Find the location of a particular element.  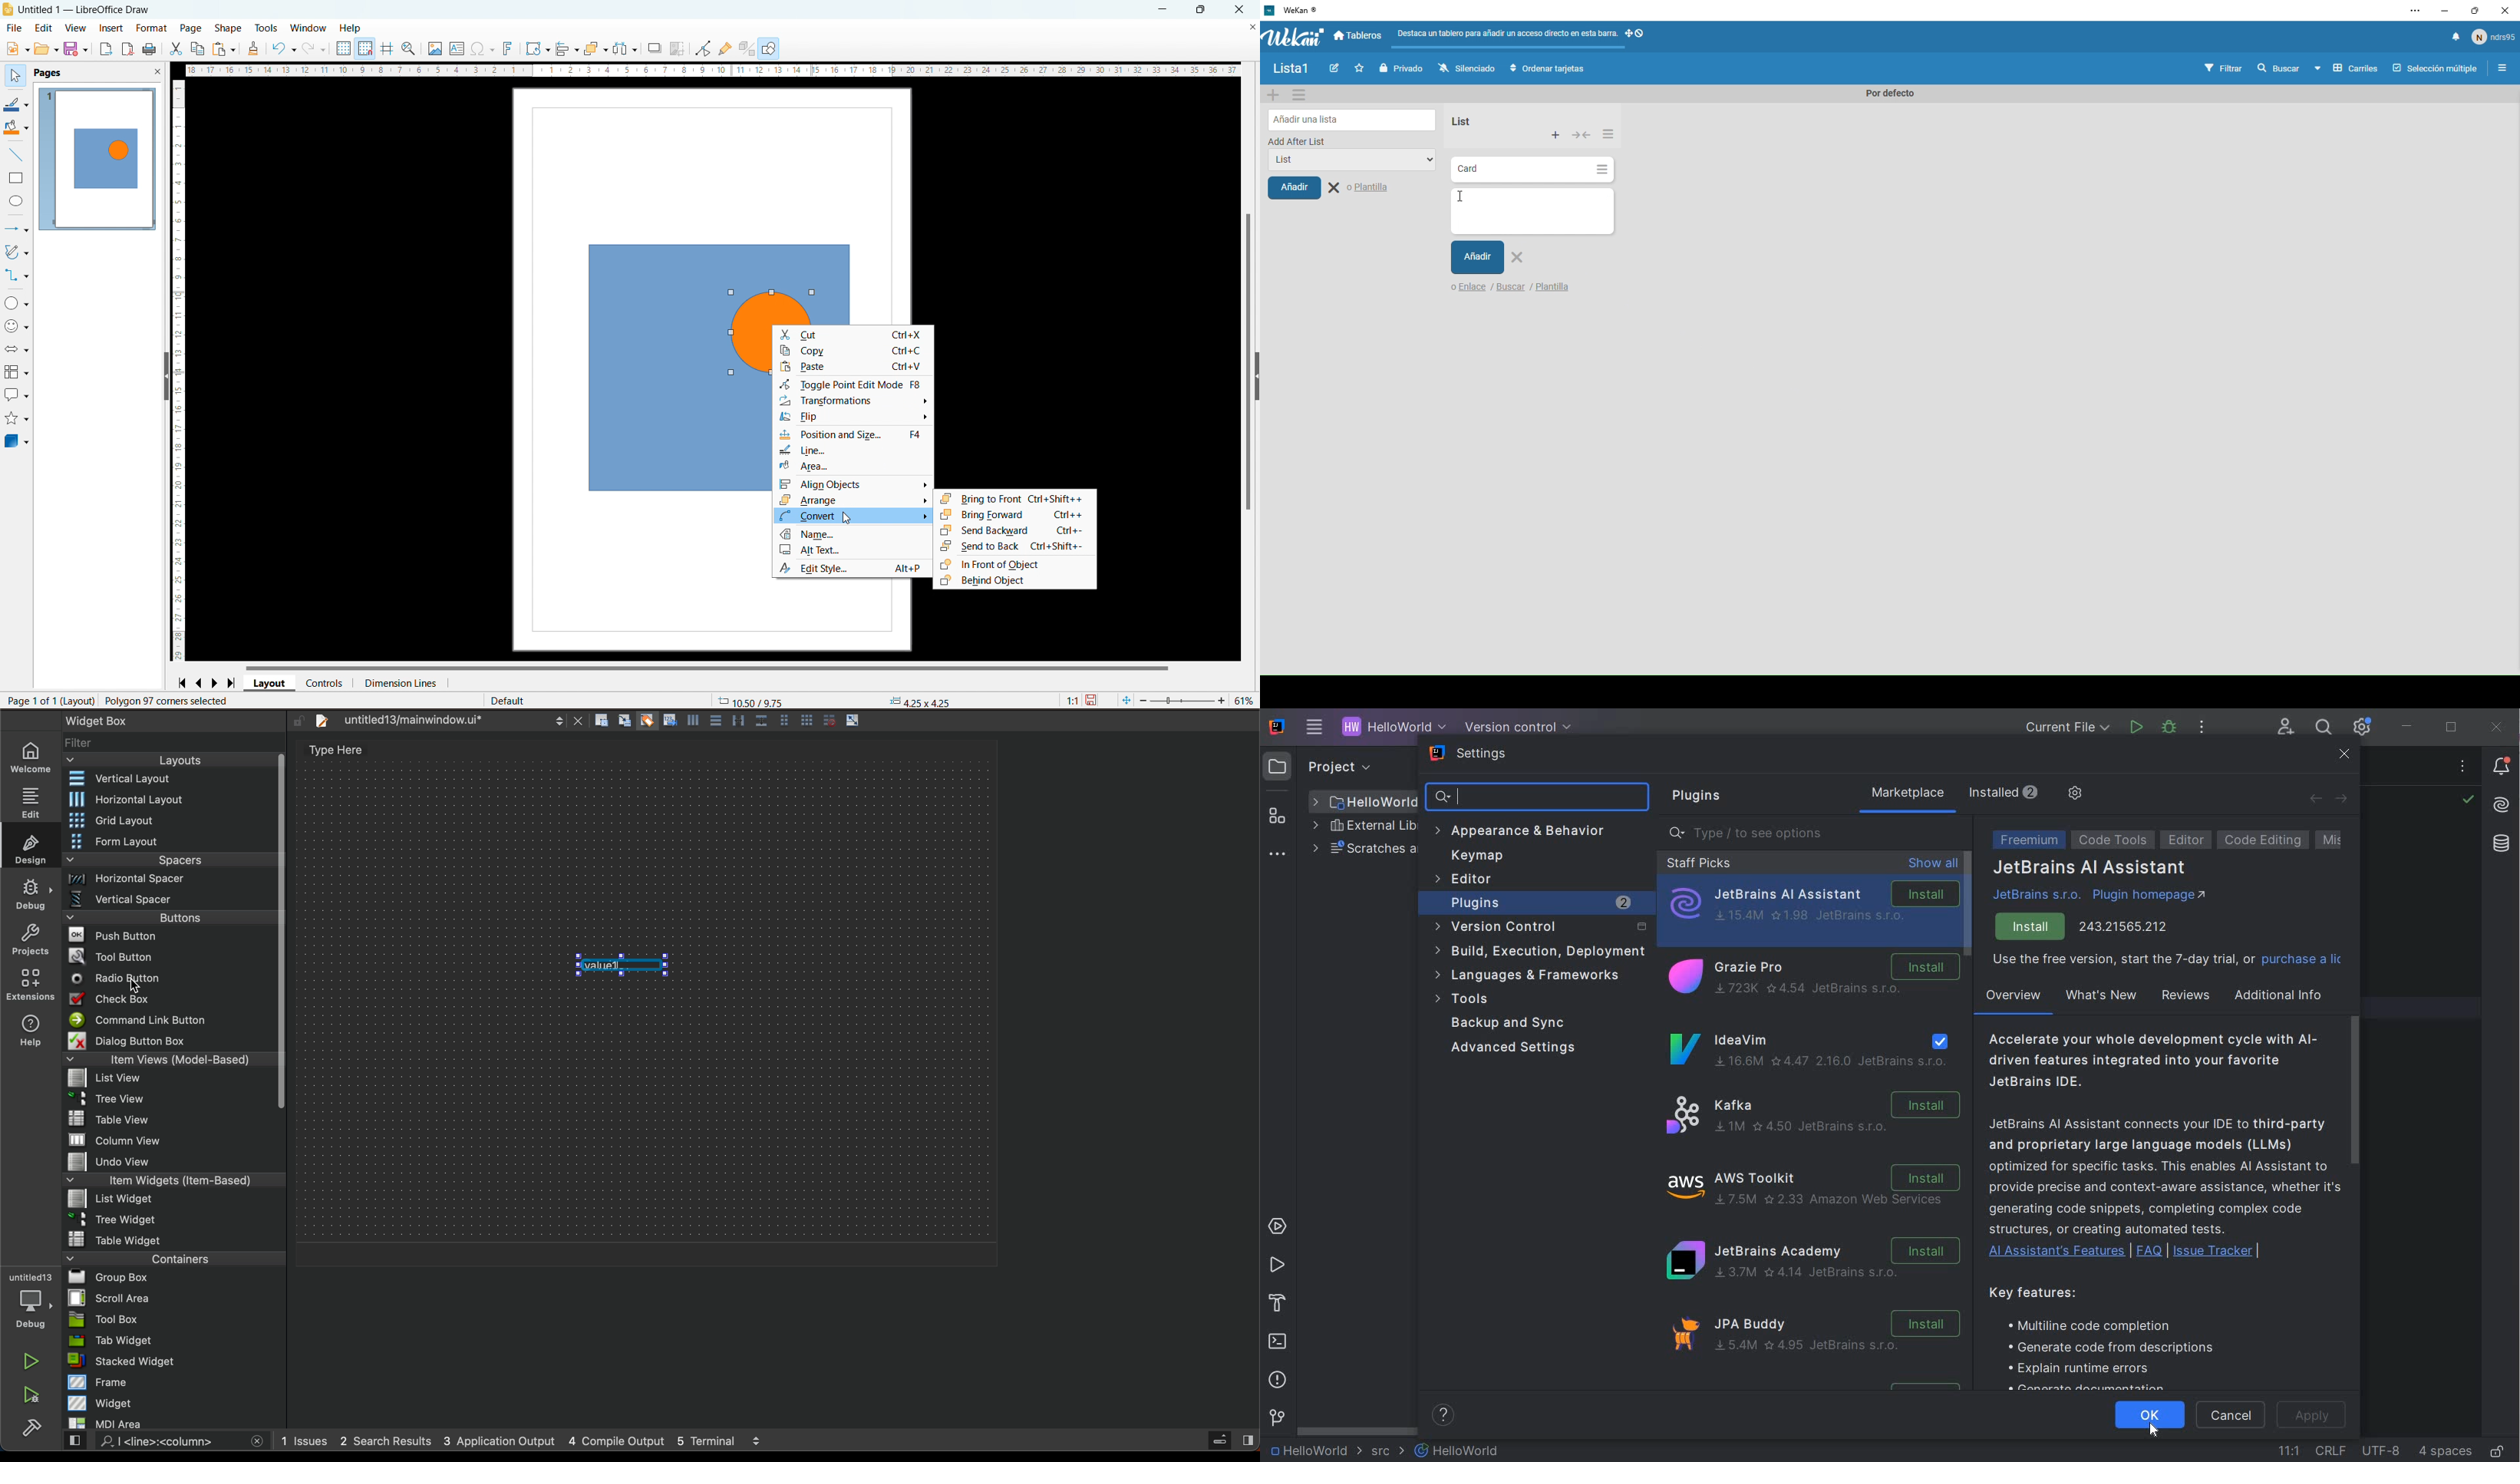

on key down is located at coordinates (119, 979).